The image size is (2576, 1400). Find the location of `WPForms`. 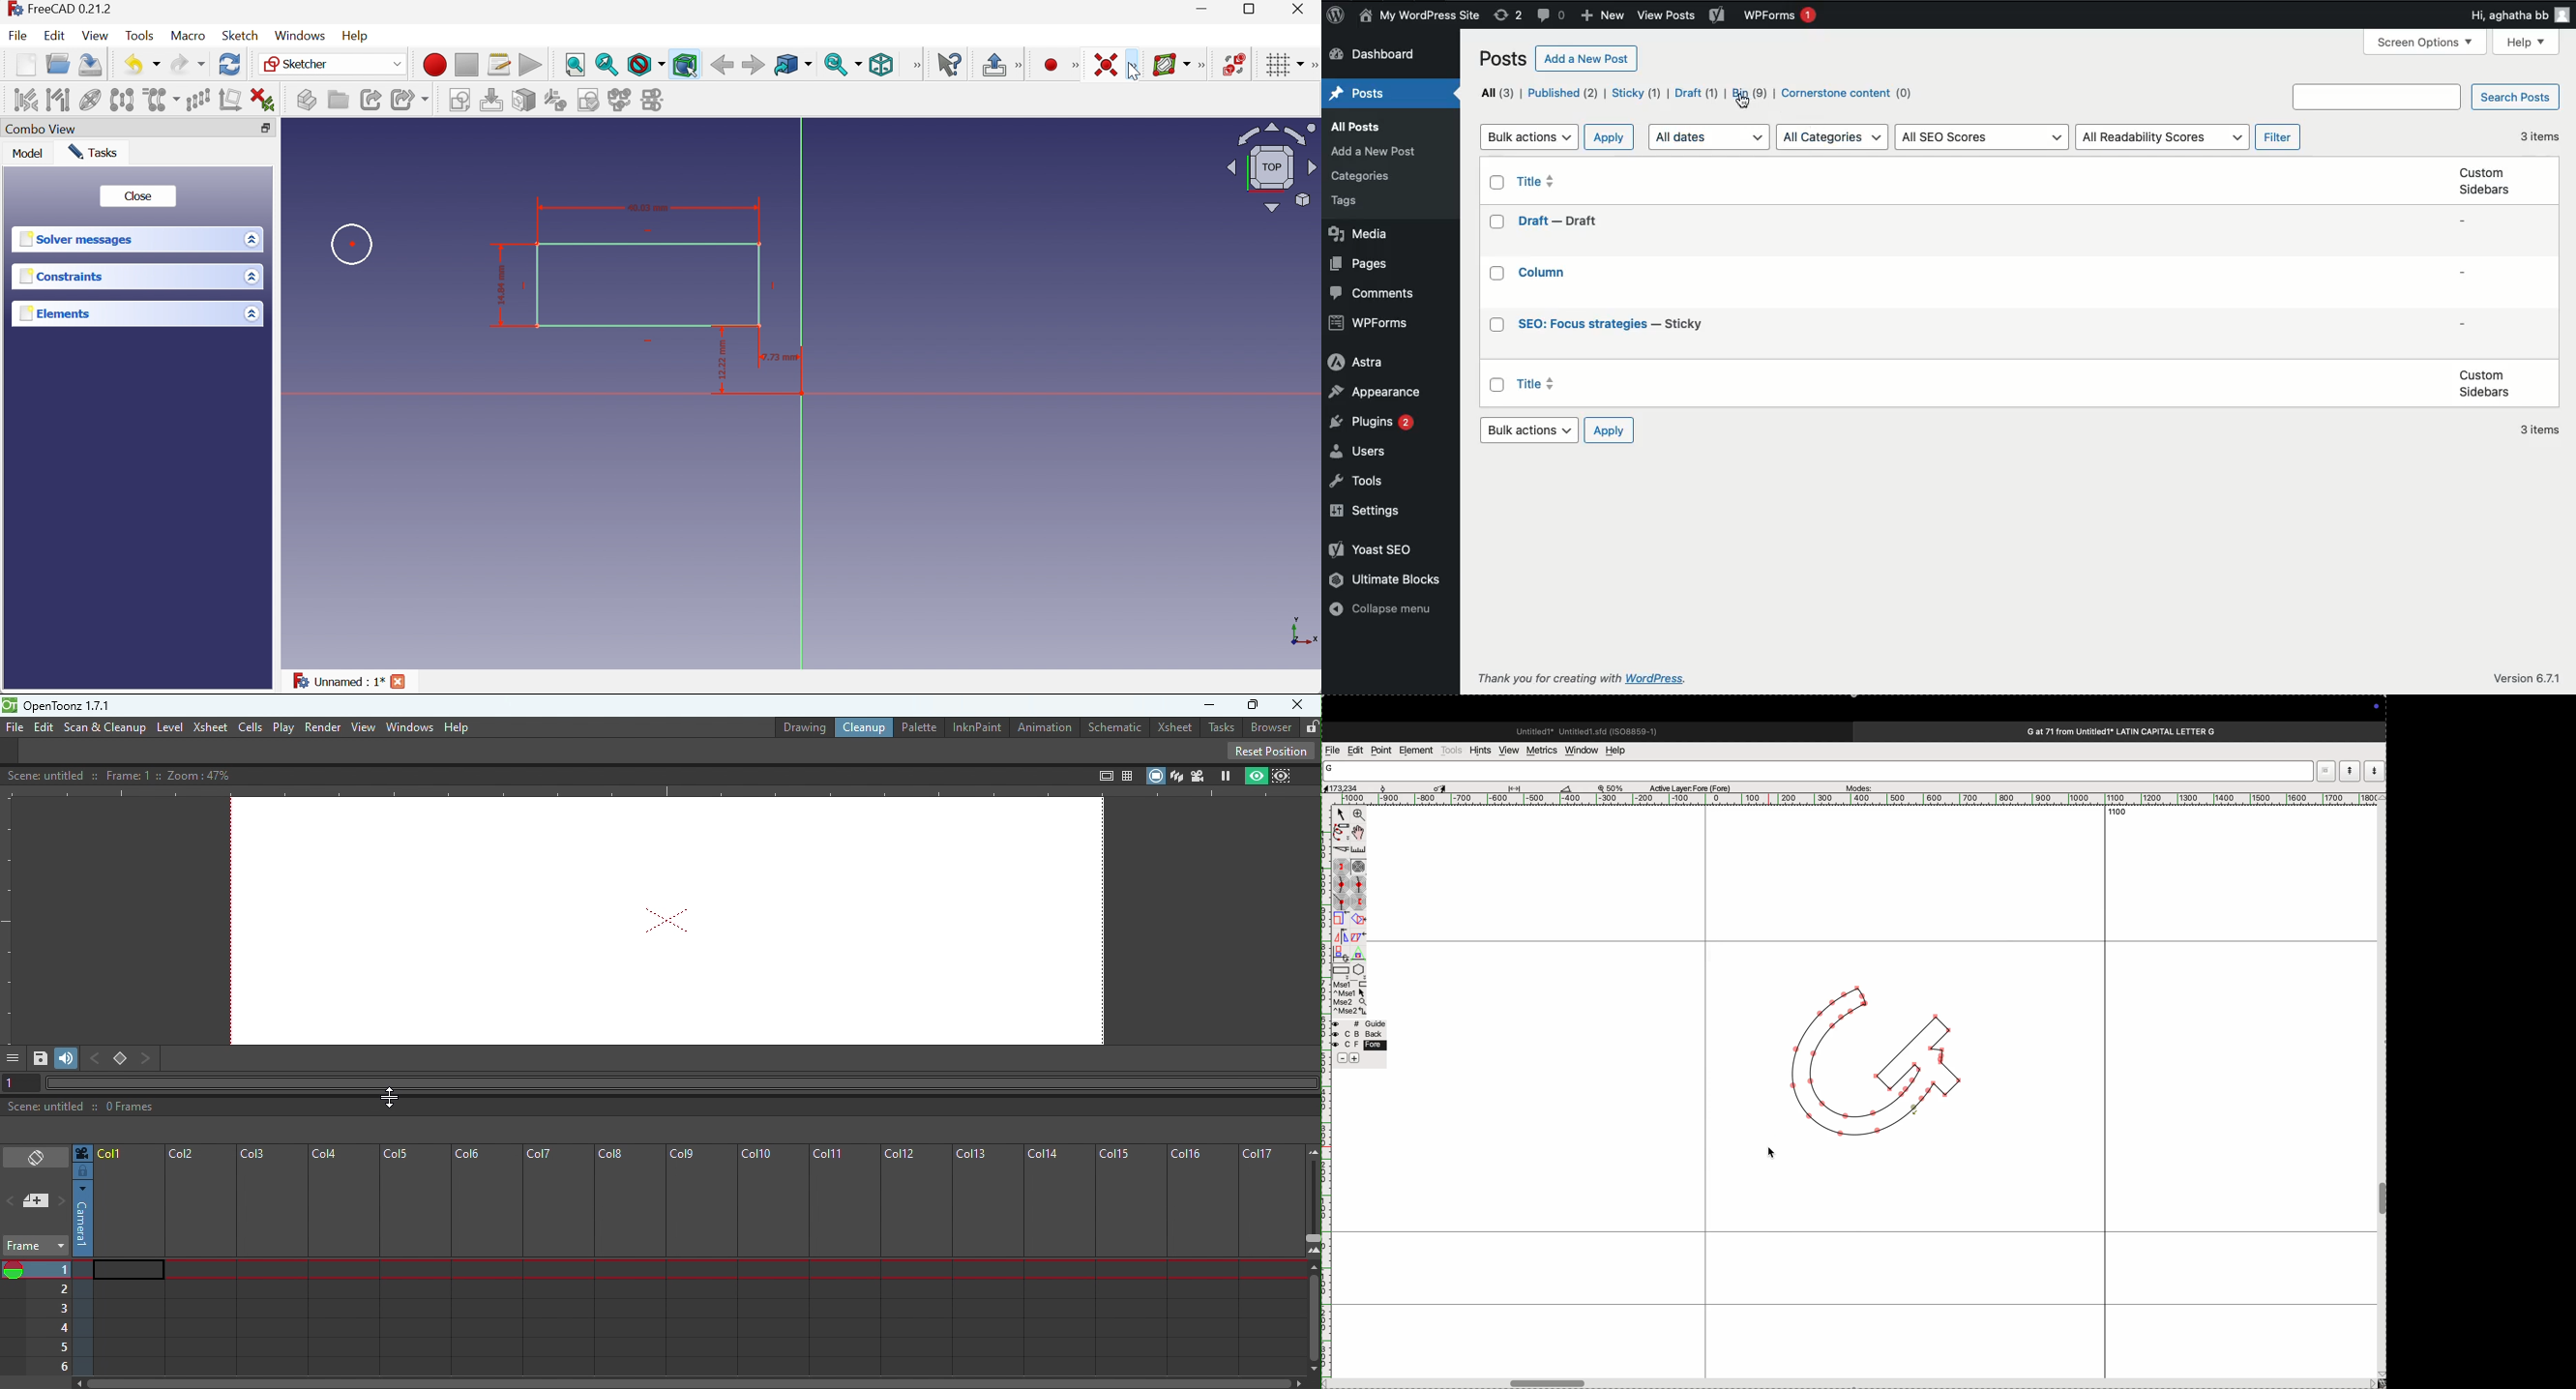

WPForms is located at coordinates (1780, 16).